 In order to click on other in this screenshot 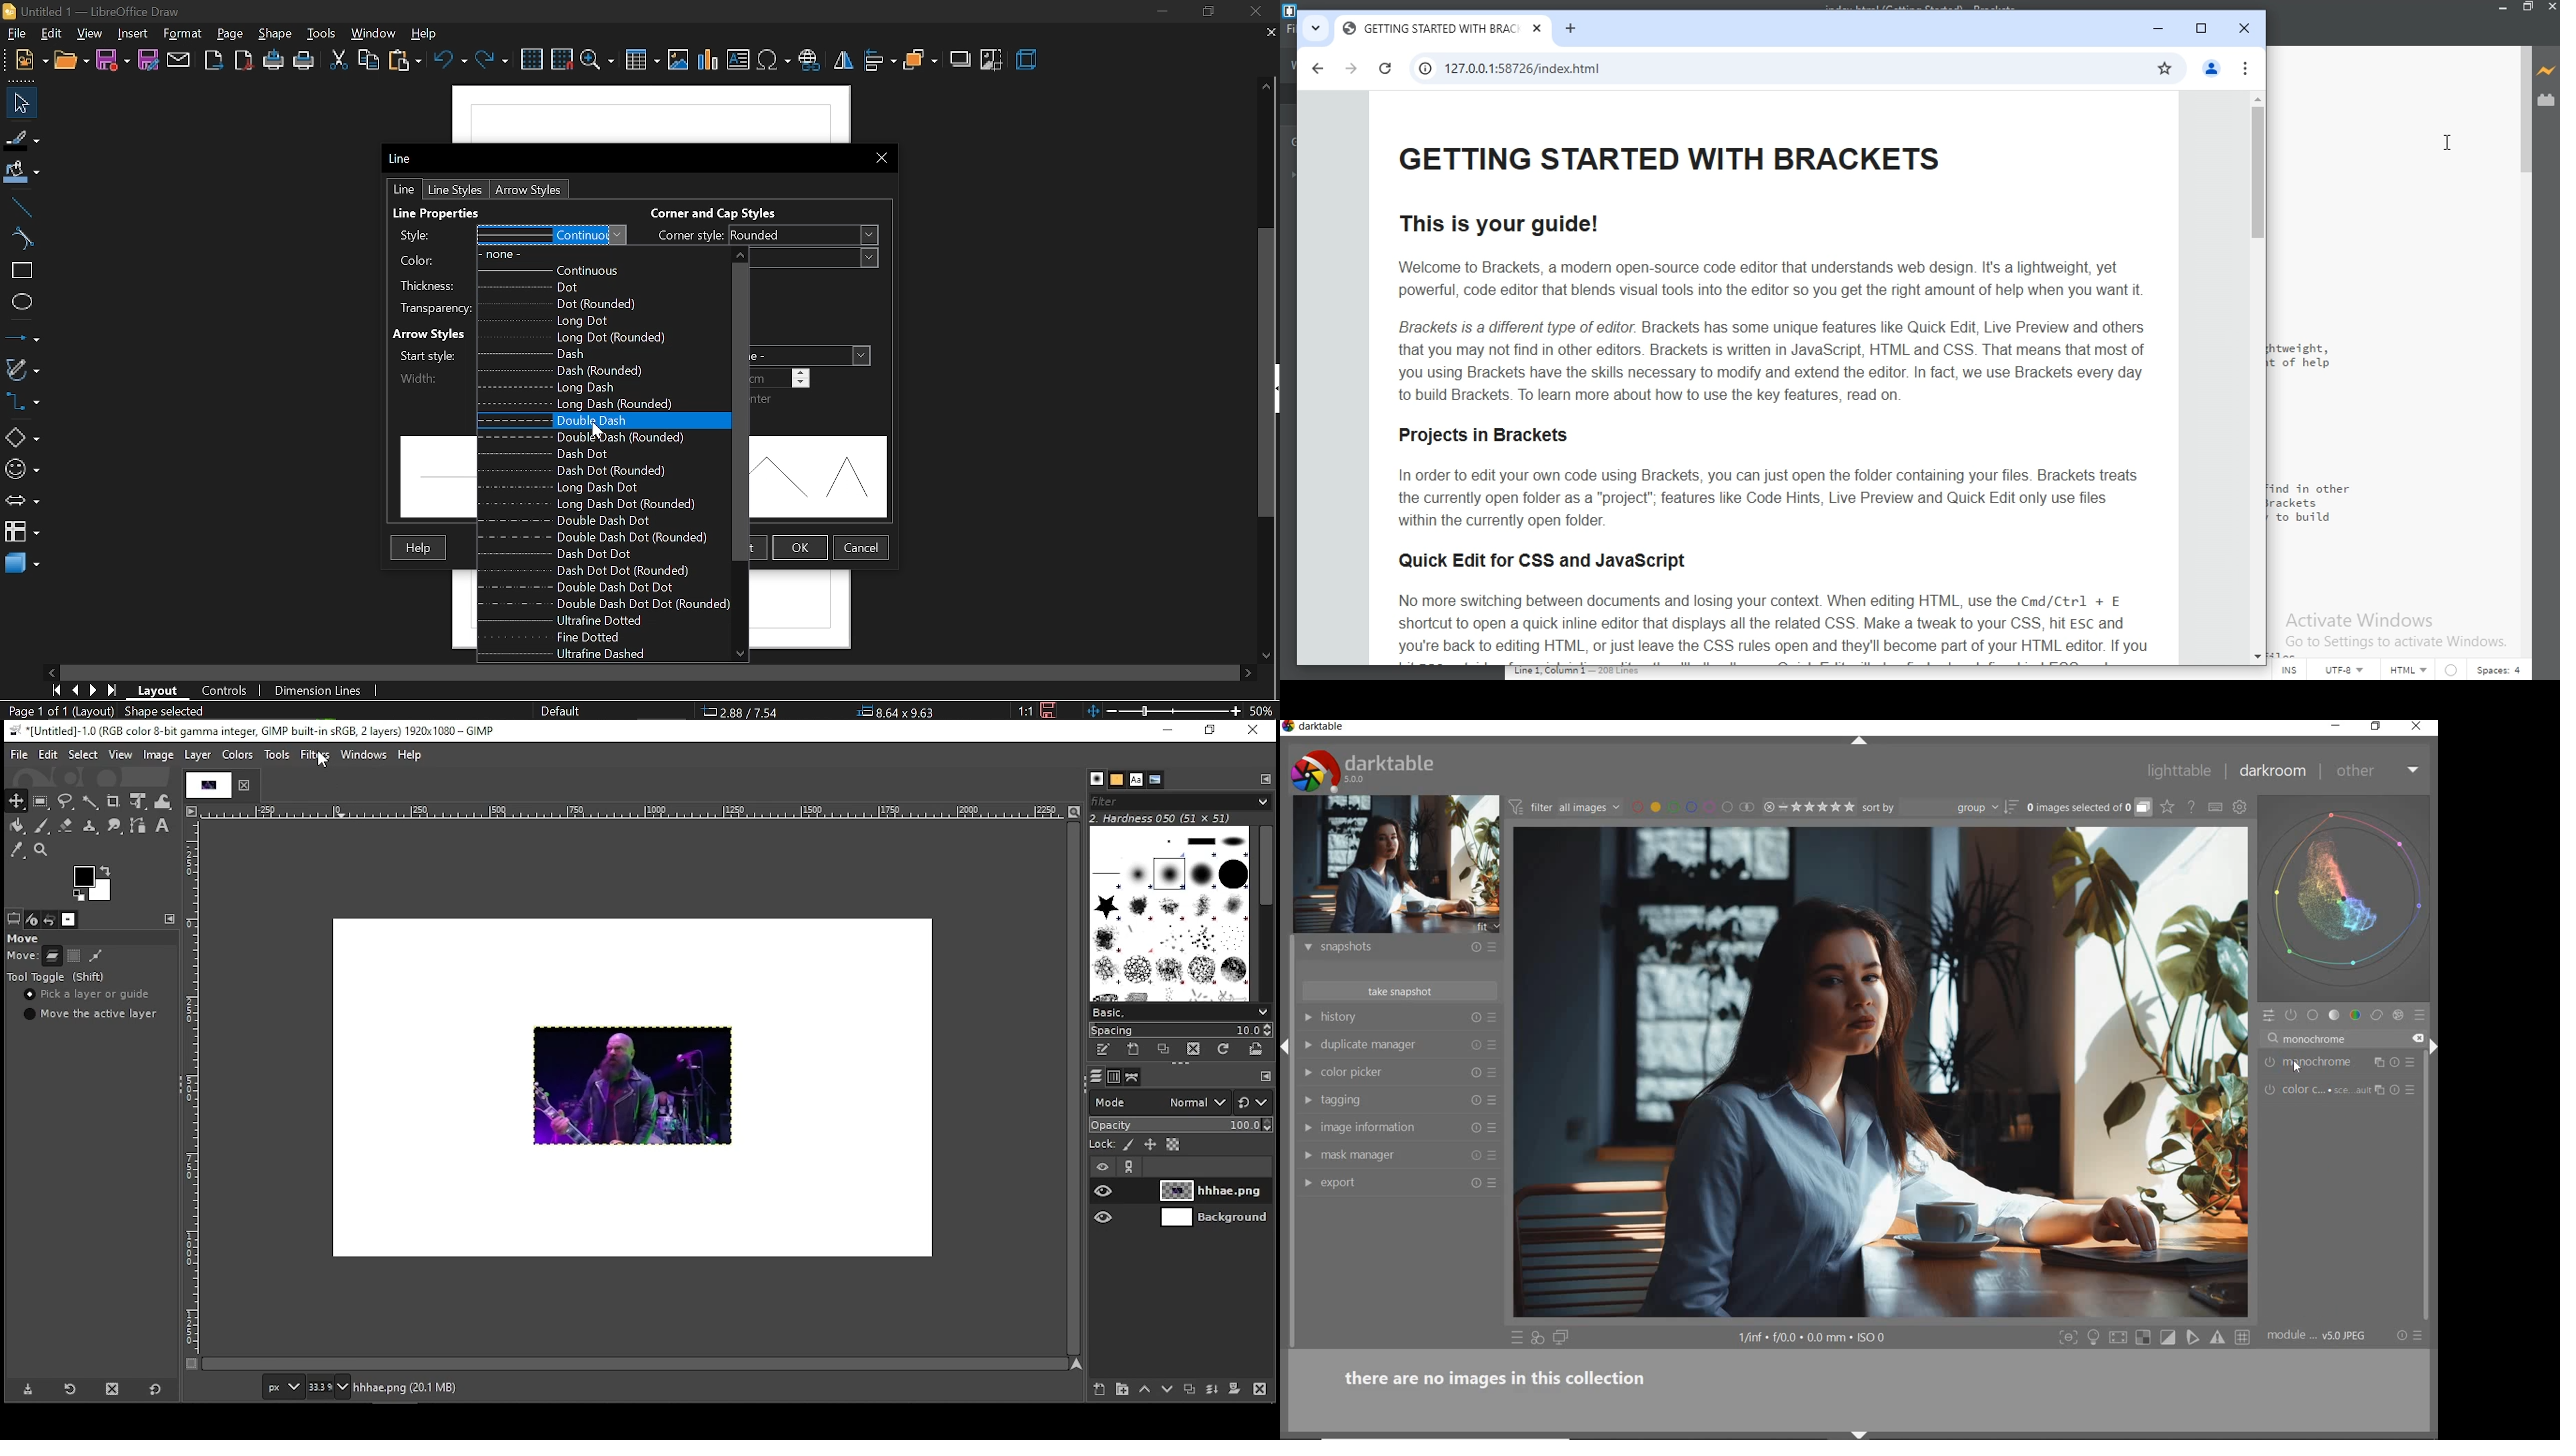, I will do `click(2380, 770)`.